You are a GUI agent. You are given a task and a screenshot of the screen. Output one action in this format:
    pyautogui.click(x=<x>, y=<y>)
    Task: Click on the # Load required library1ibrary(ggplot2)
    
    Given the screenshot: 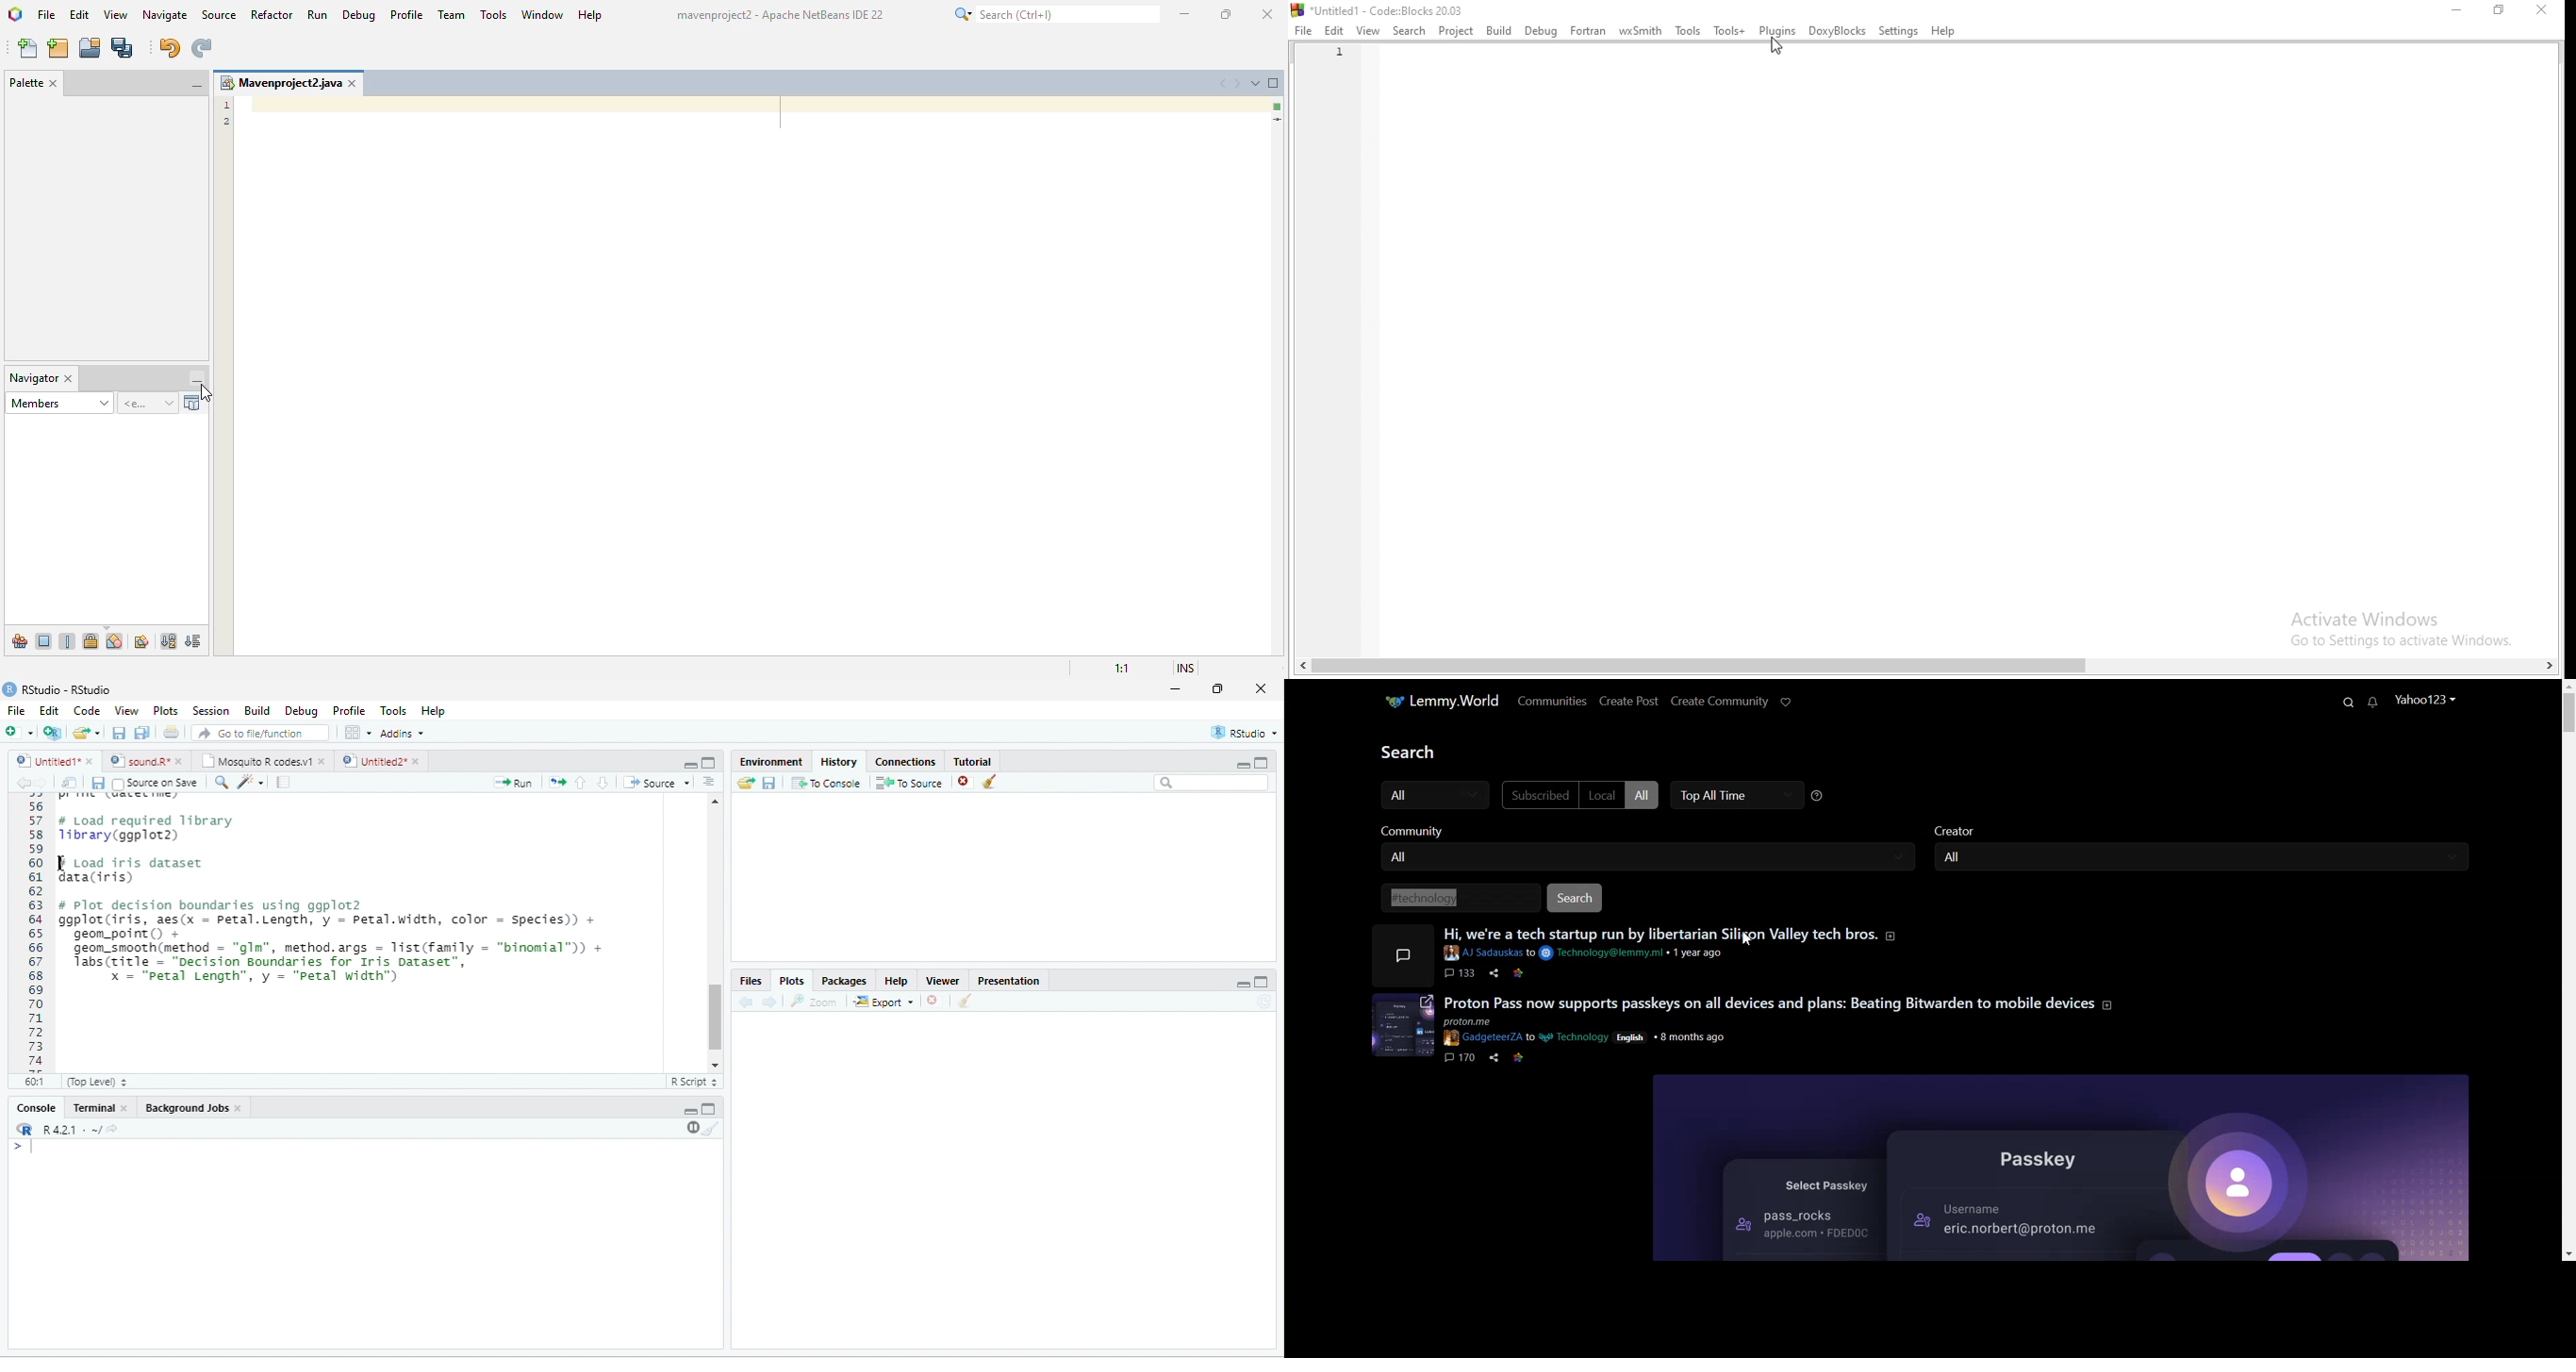 What is the action you would take?
    pyautogui.click(x=148, y=829)
    